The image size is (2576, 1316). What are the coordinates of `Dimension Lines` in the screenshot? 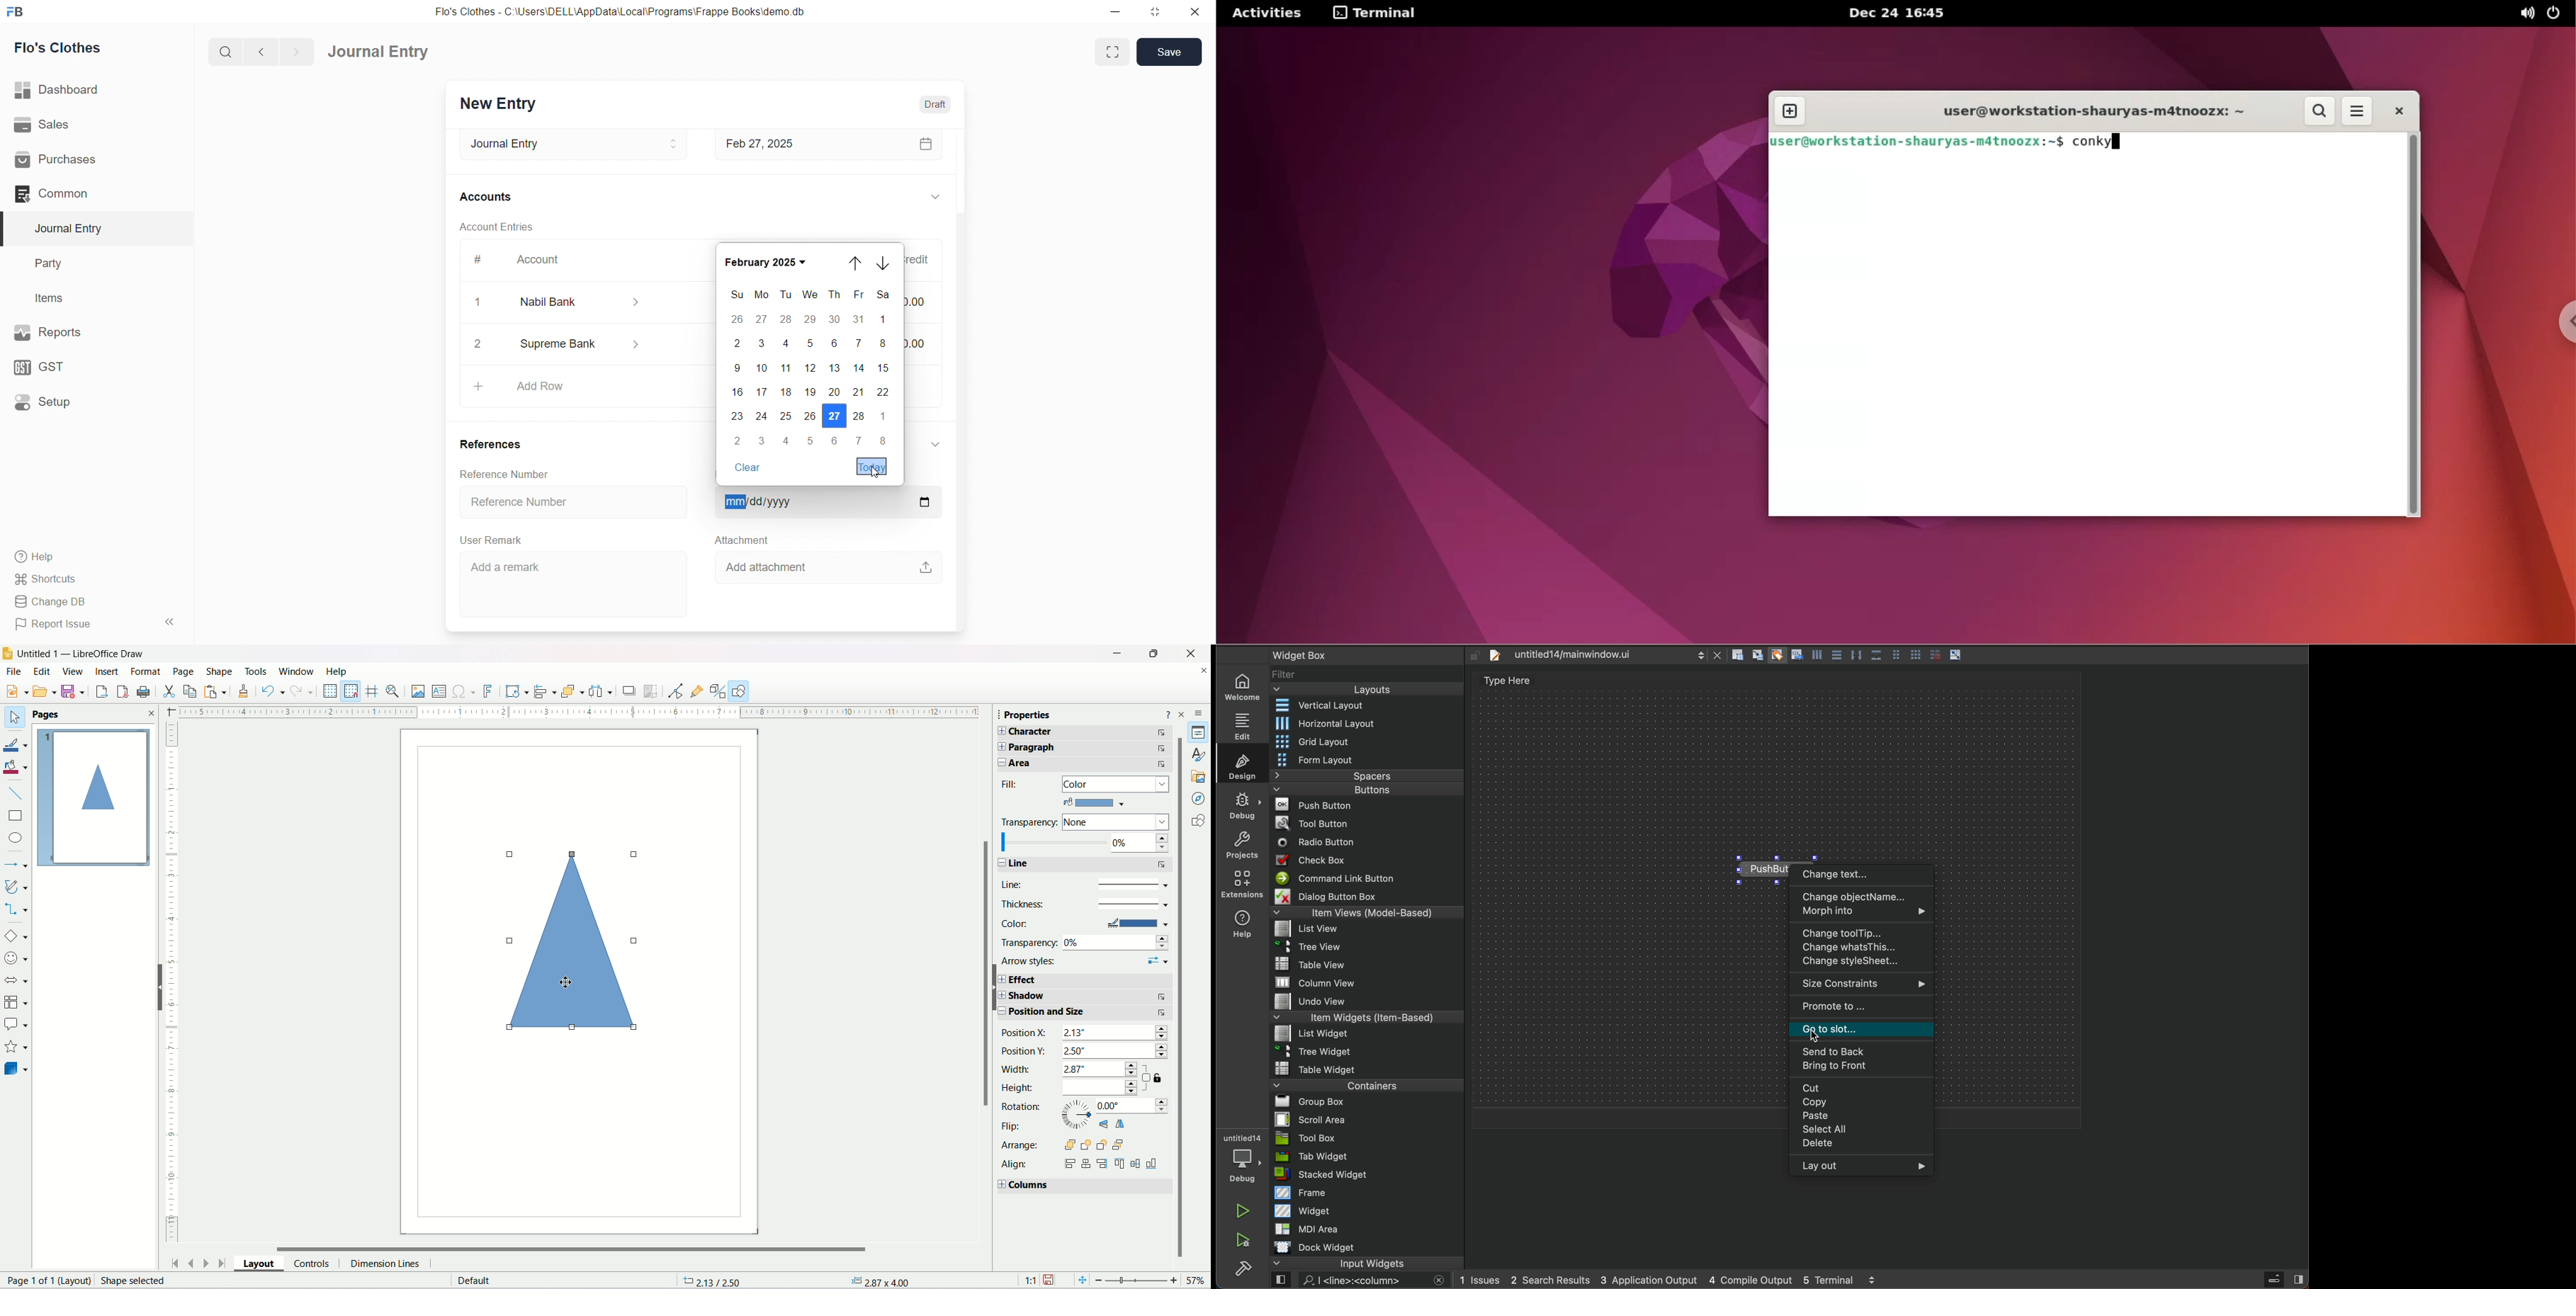 It's located at (385, 1265).